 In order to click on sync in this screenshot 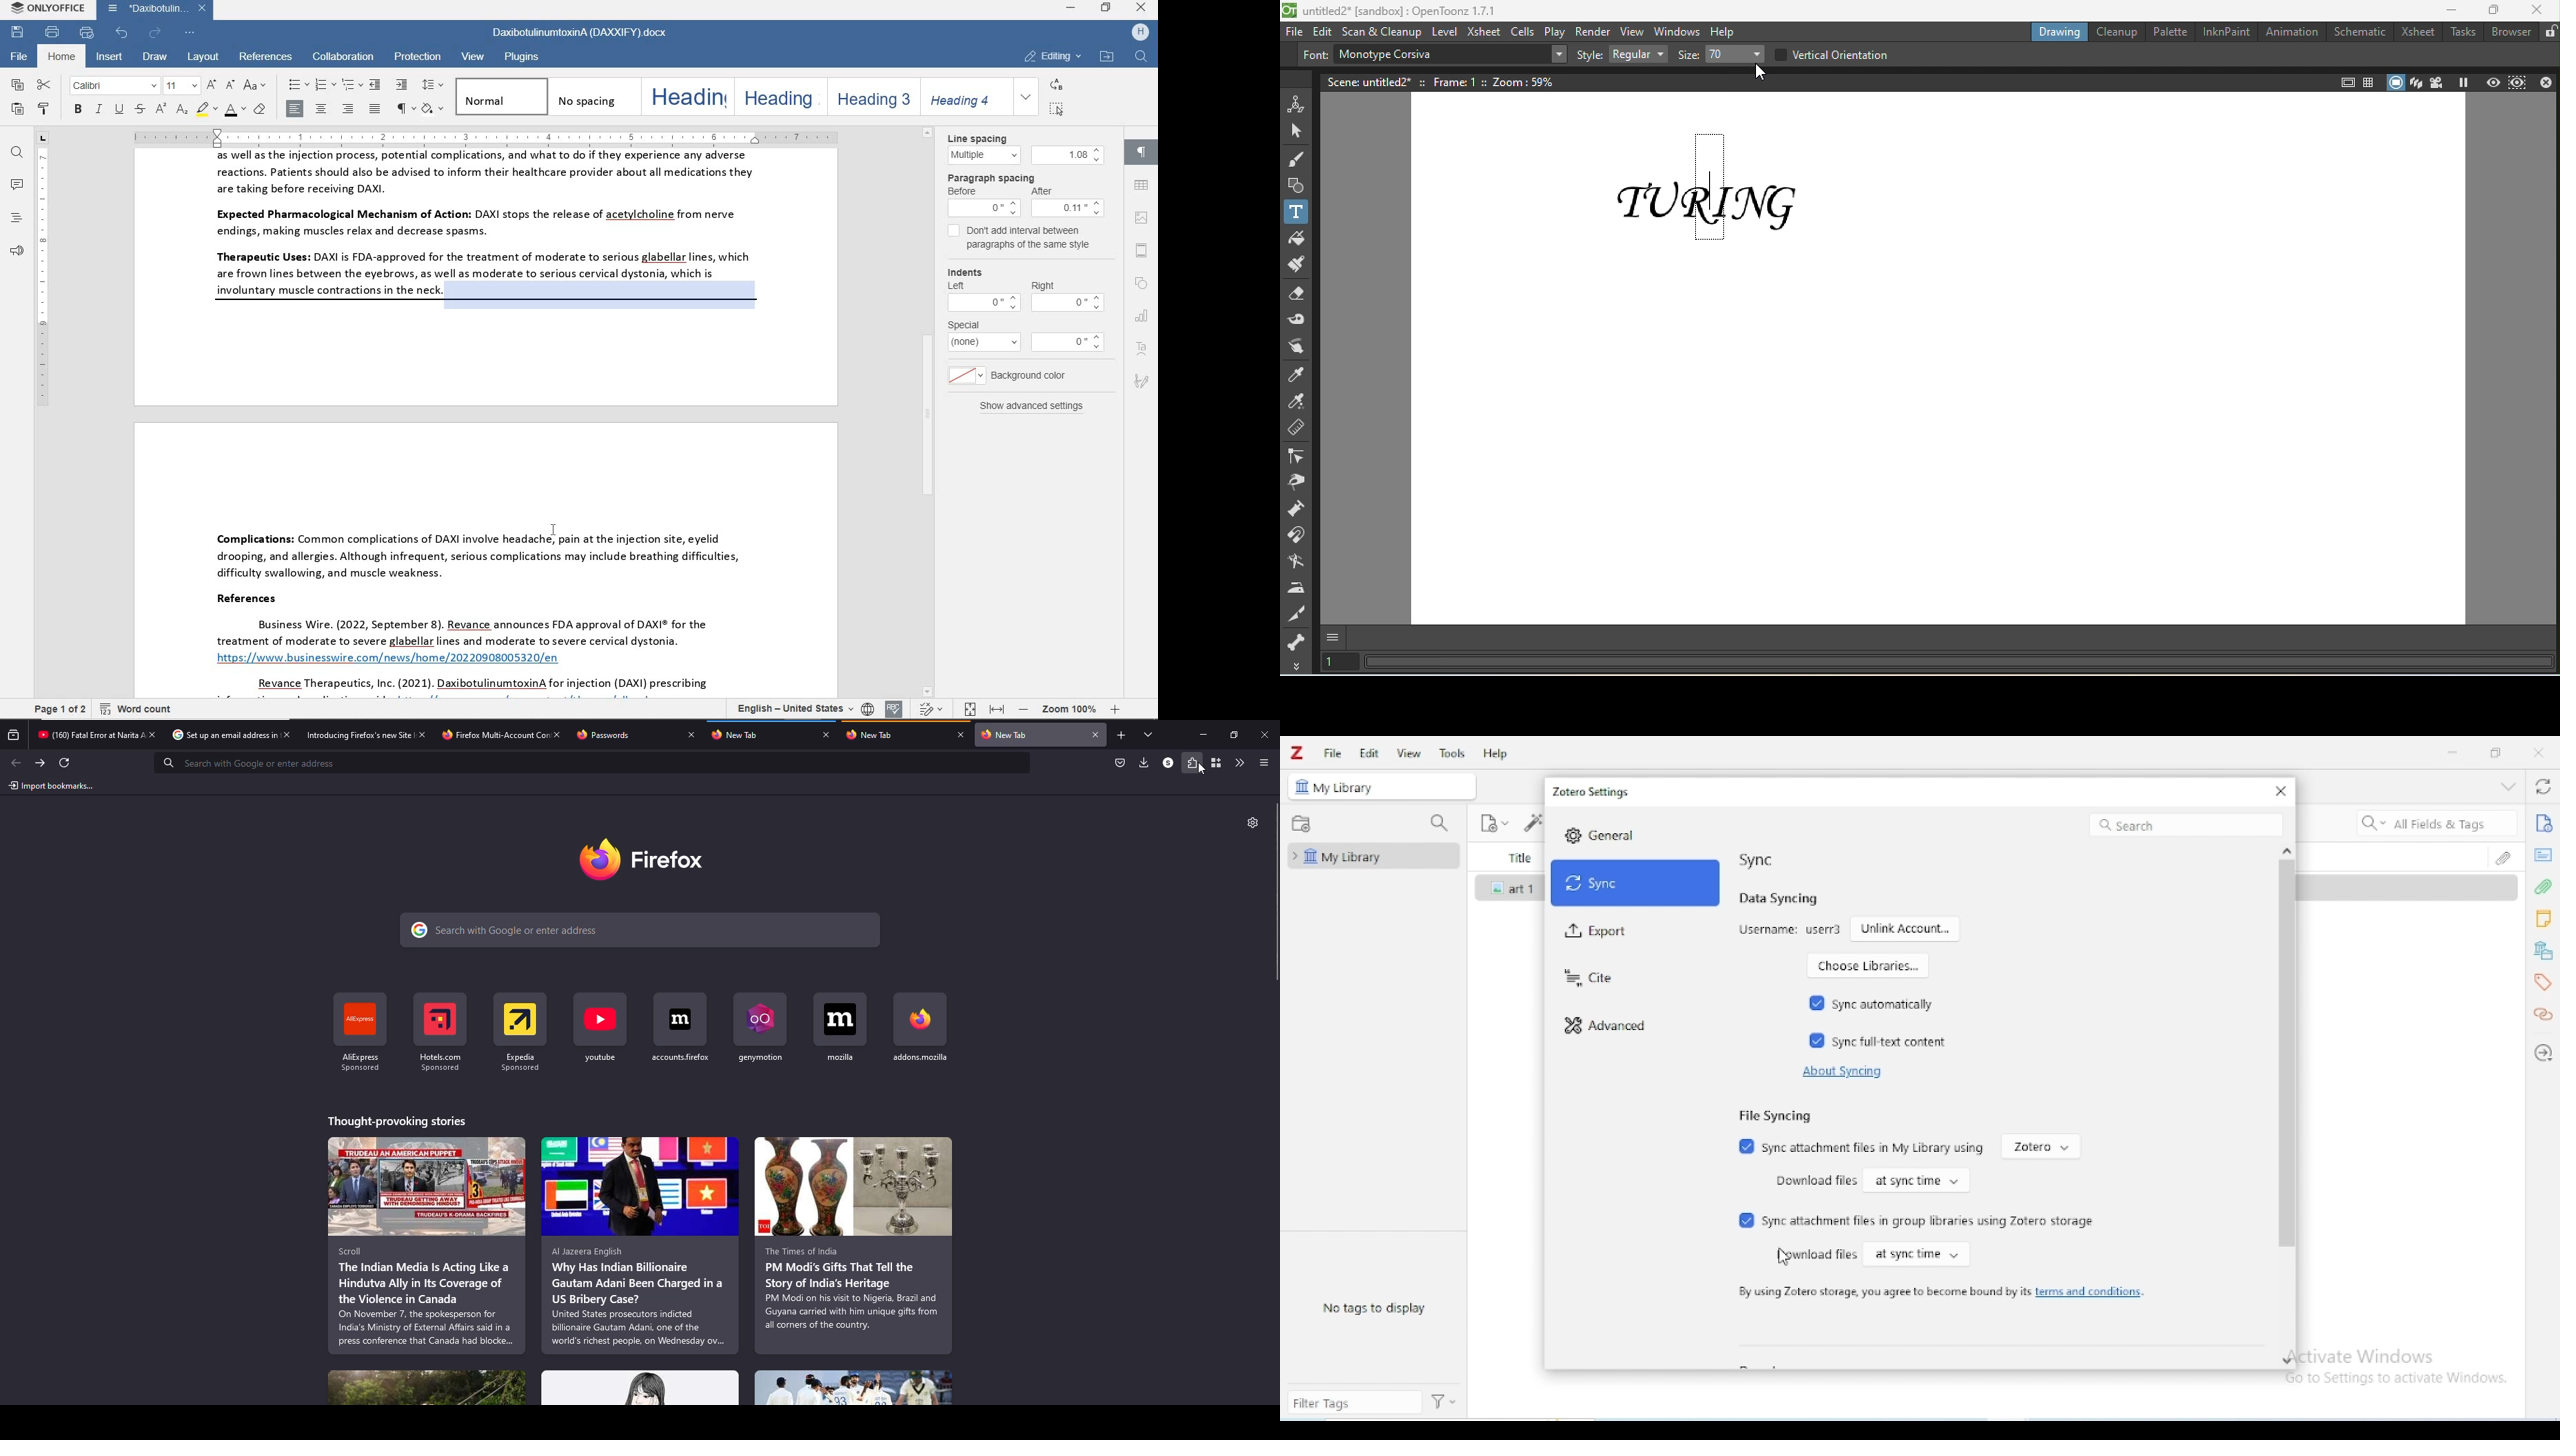, I will do `click(1636, 883)`.